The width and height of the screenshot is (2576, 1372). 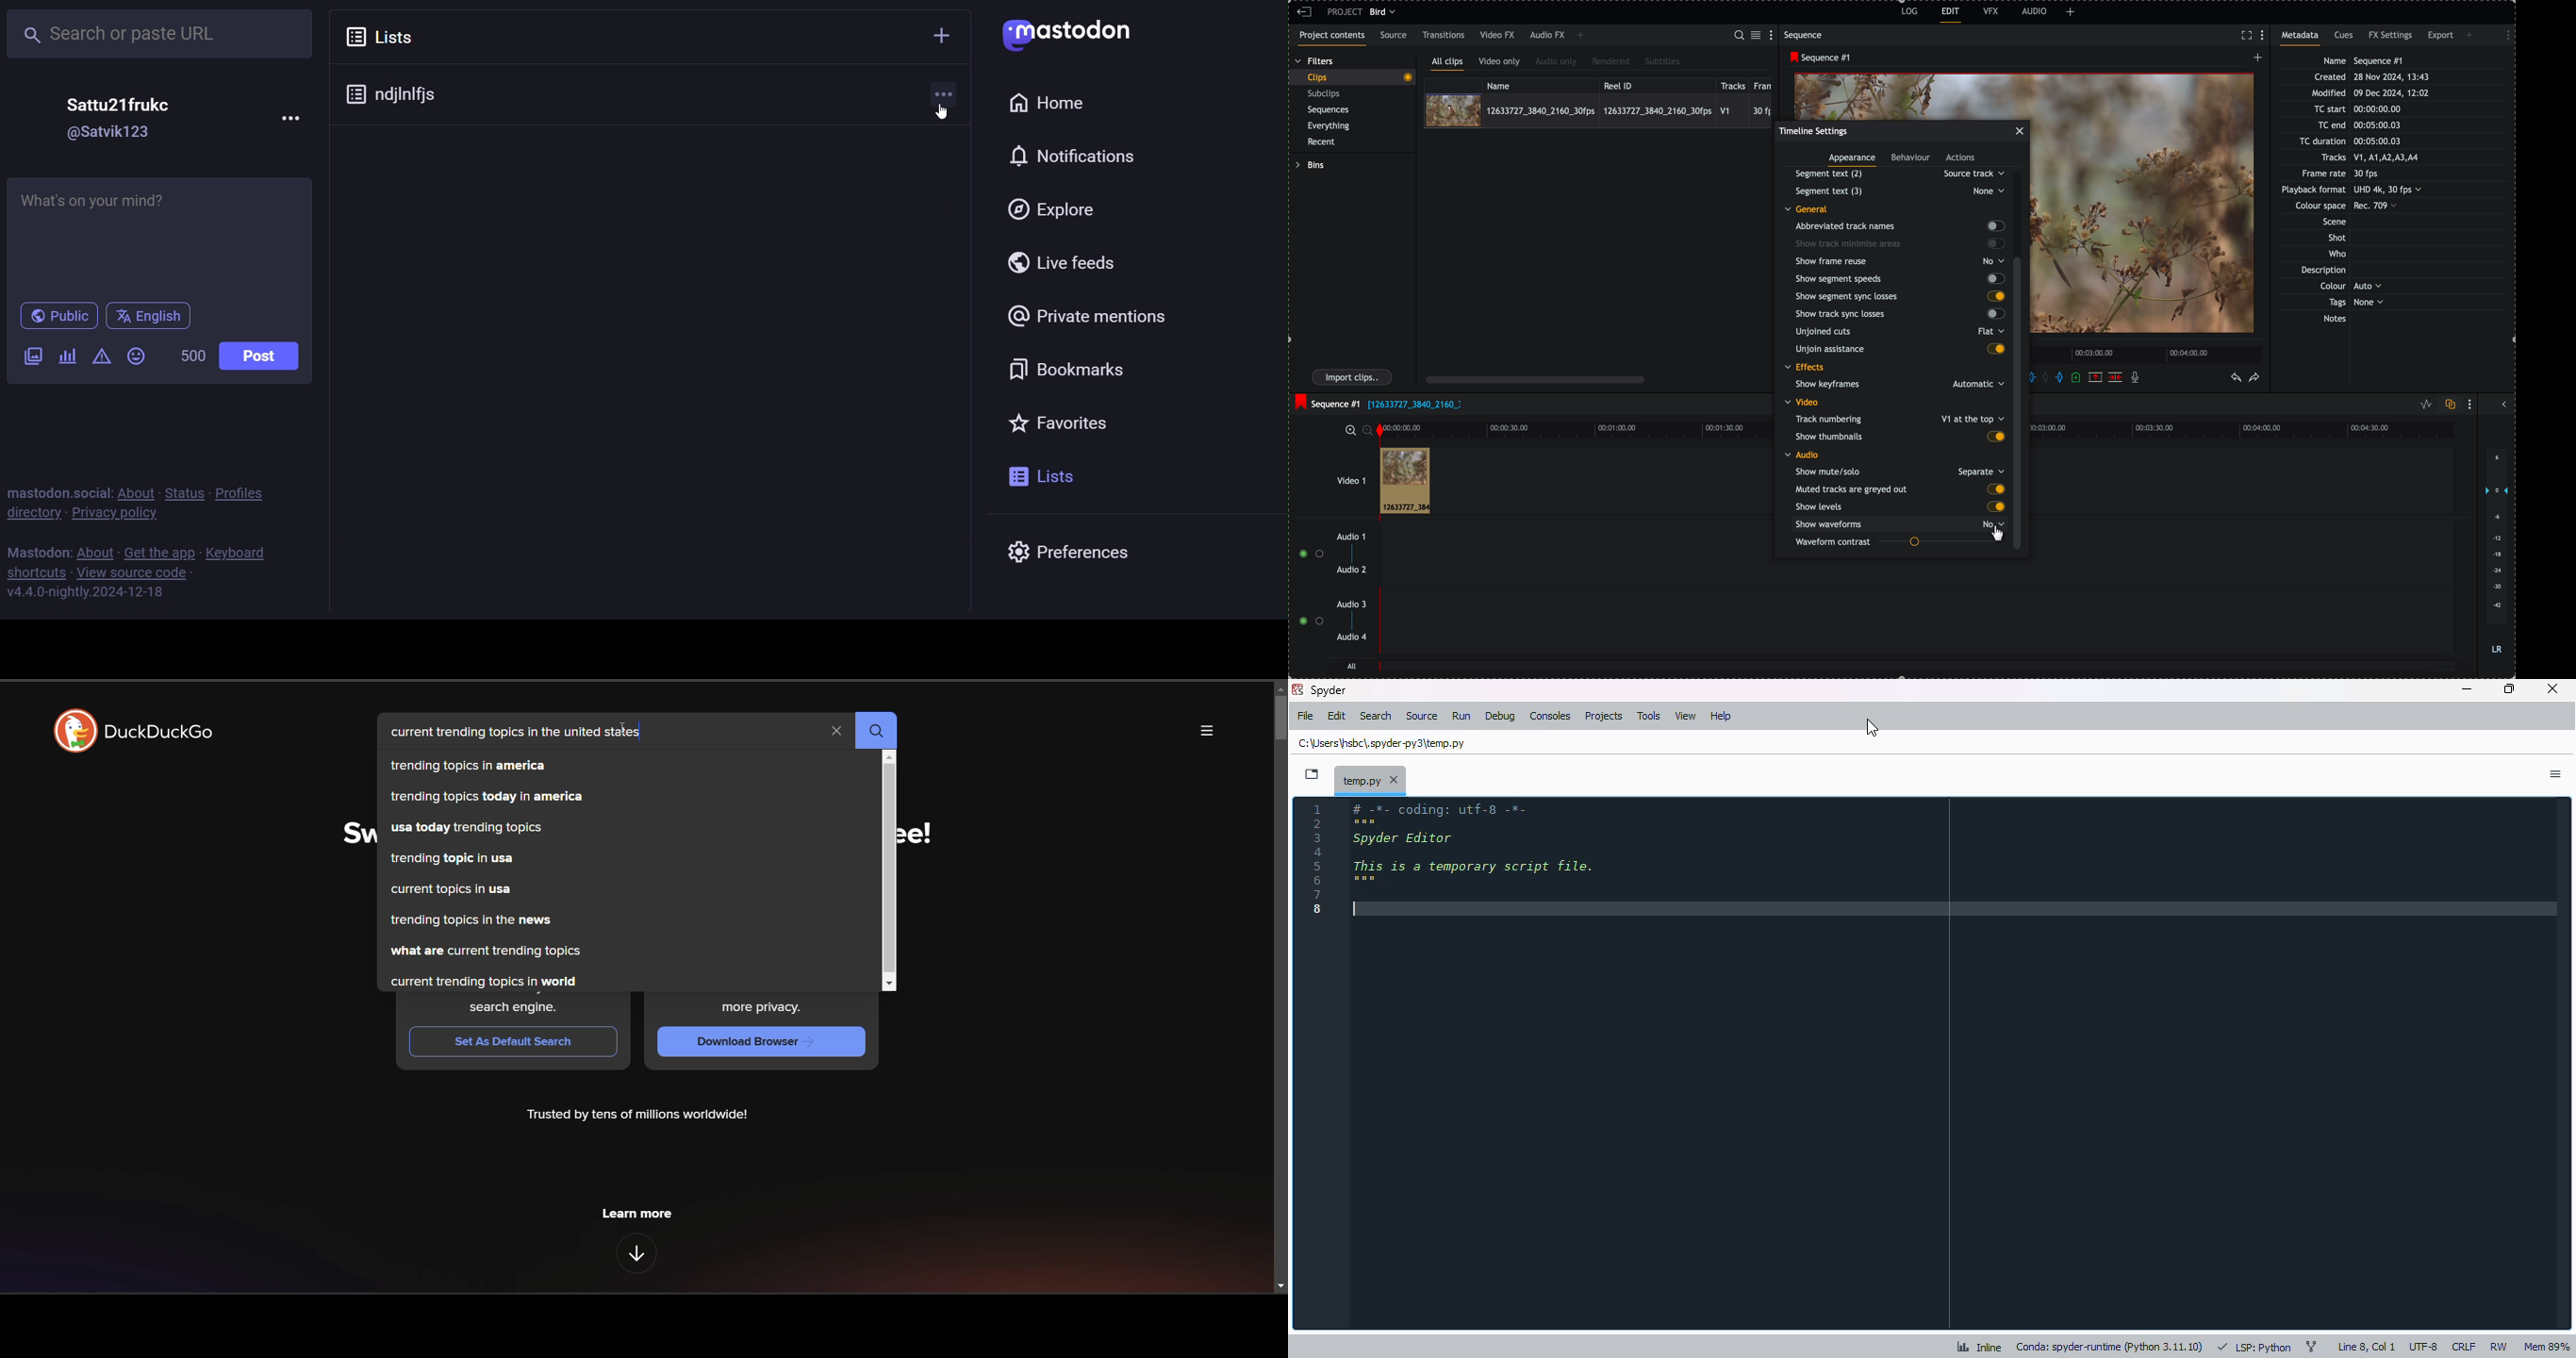 What do you see at coordinates (1758, 36) in the screenshot?
I see `toggle between list and tile view` at bounding box center [1758, 36].